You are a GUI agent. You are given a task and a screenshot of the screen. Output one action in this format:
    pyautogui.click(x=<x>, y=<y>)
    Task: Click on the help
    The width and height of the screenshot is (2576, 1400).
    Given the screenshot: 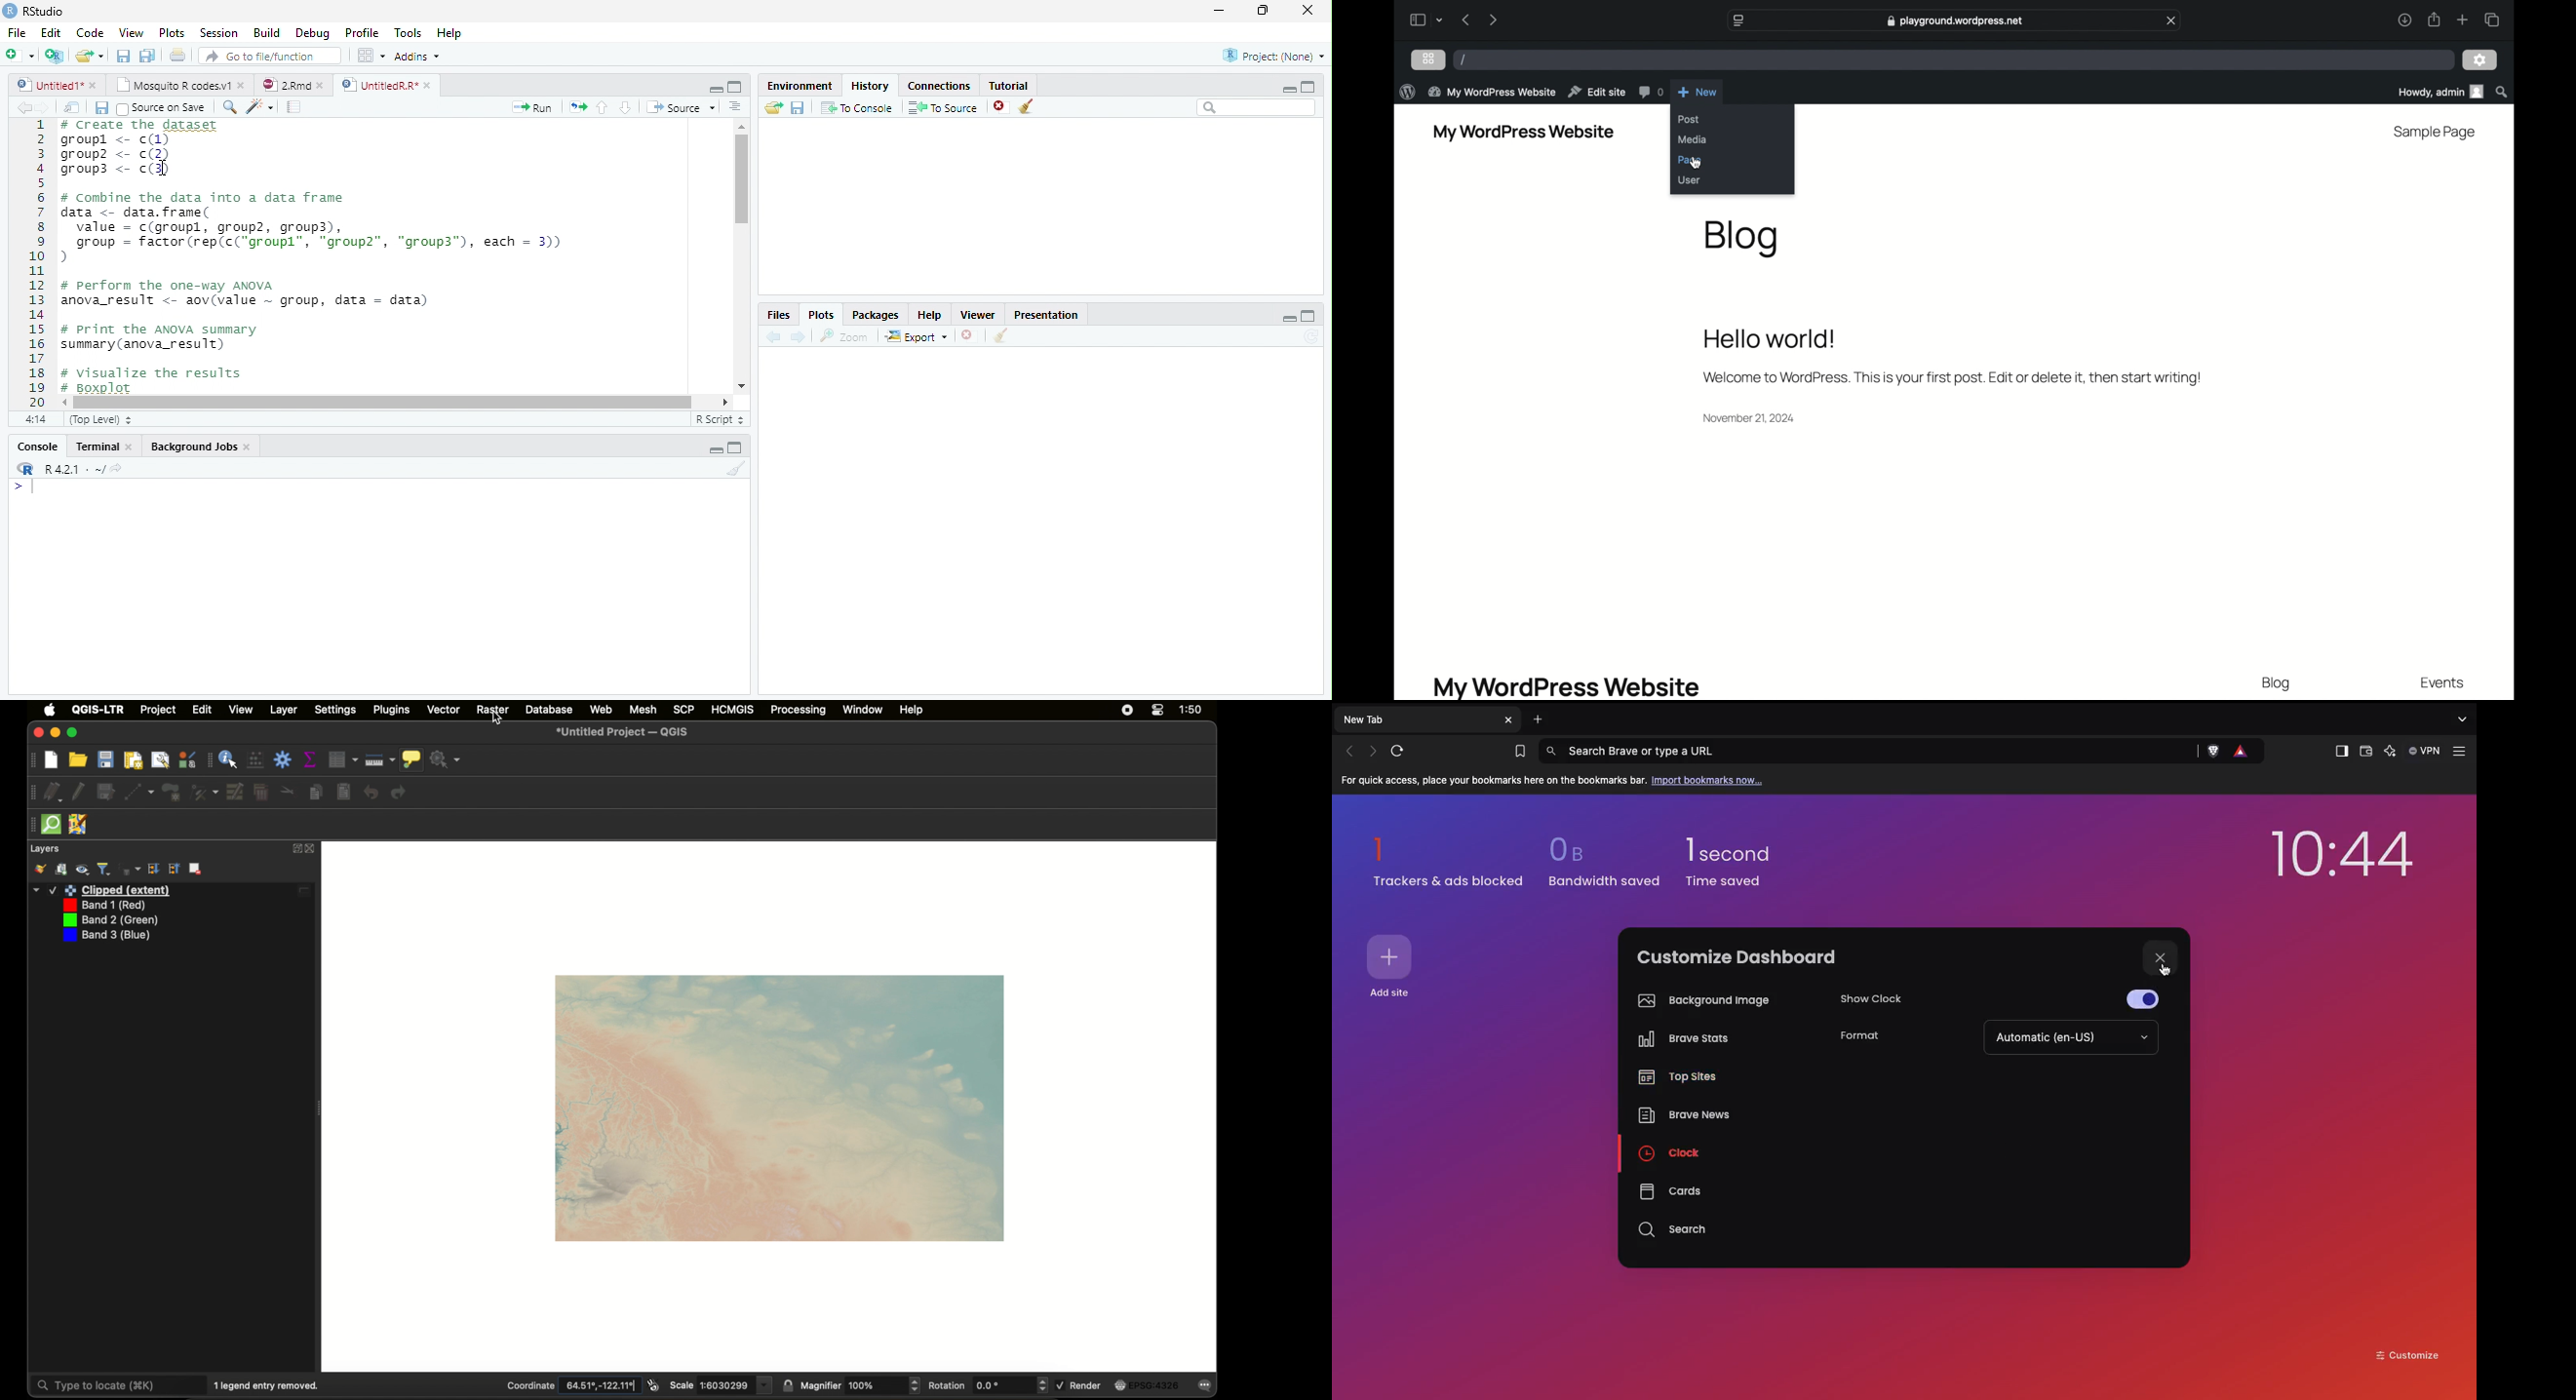 What is the action you would take?
    pyautogui.click(x=930, y=315)
    